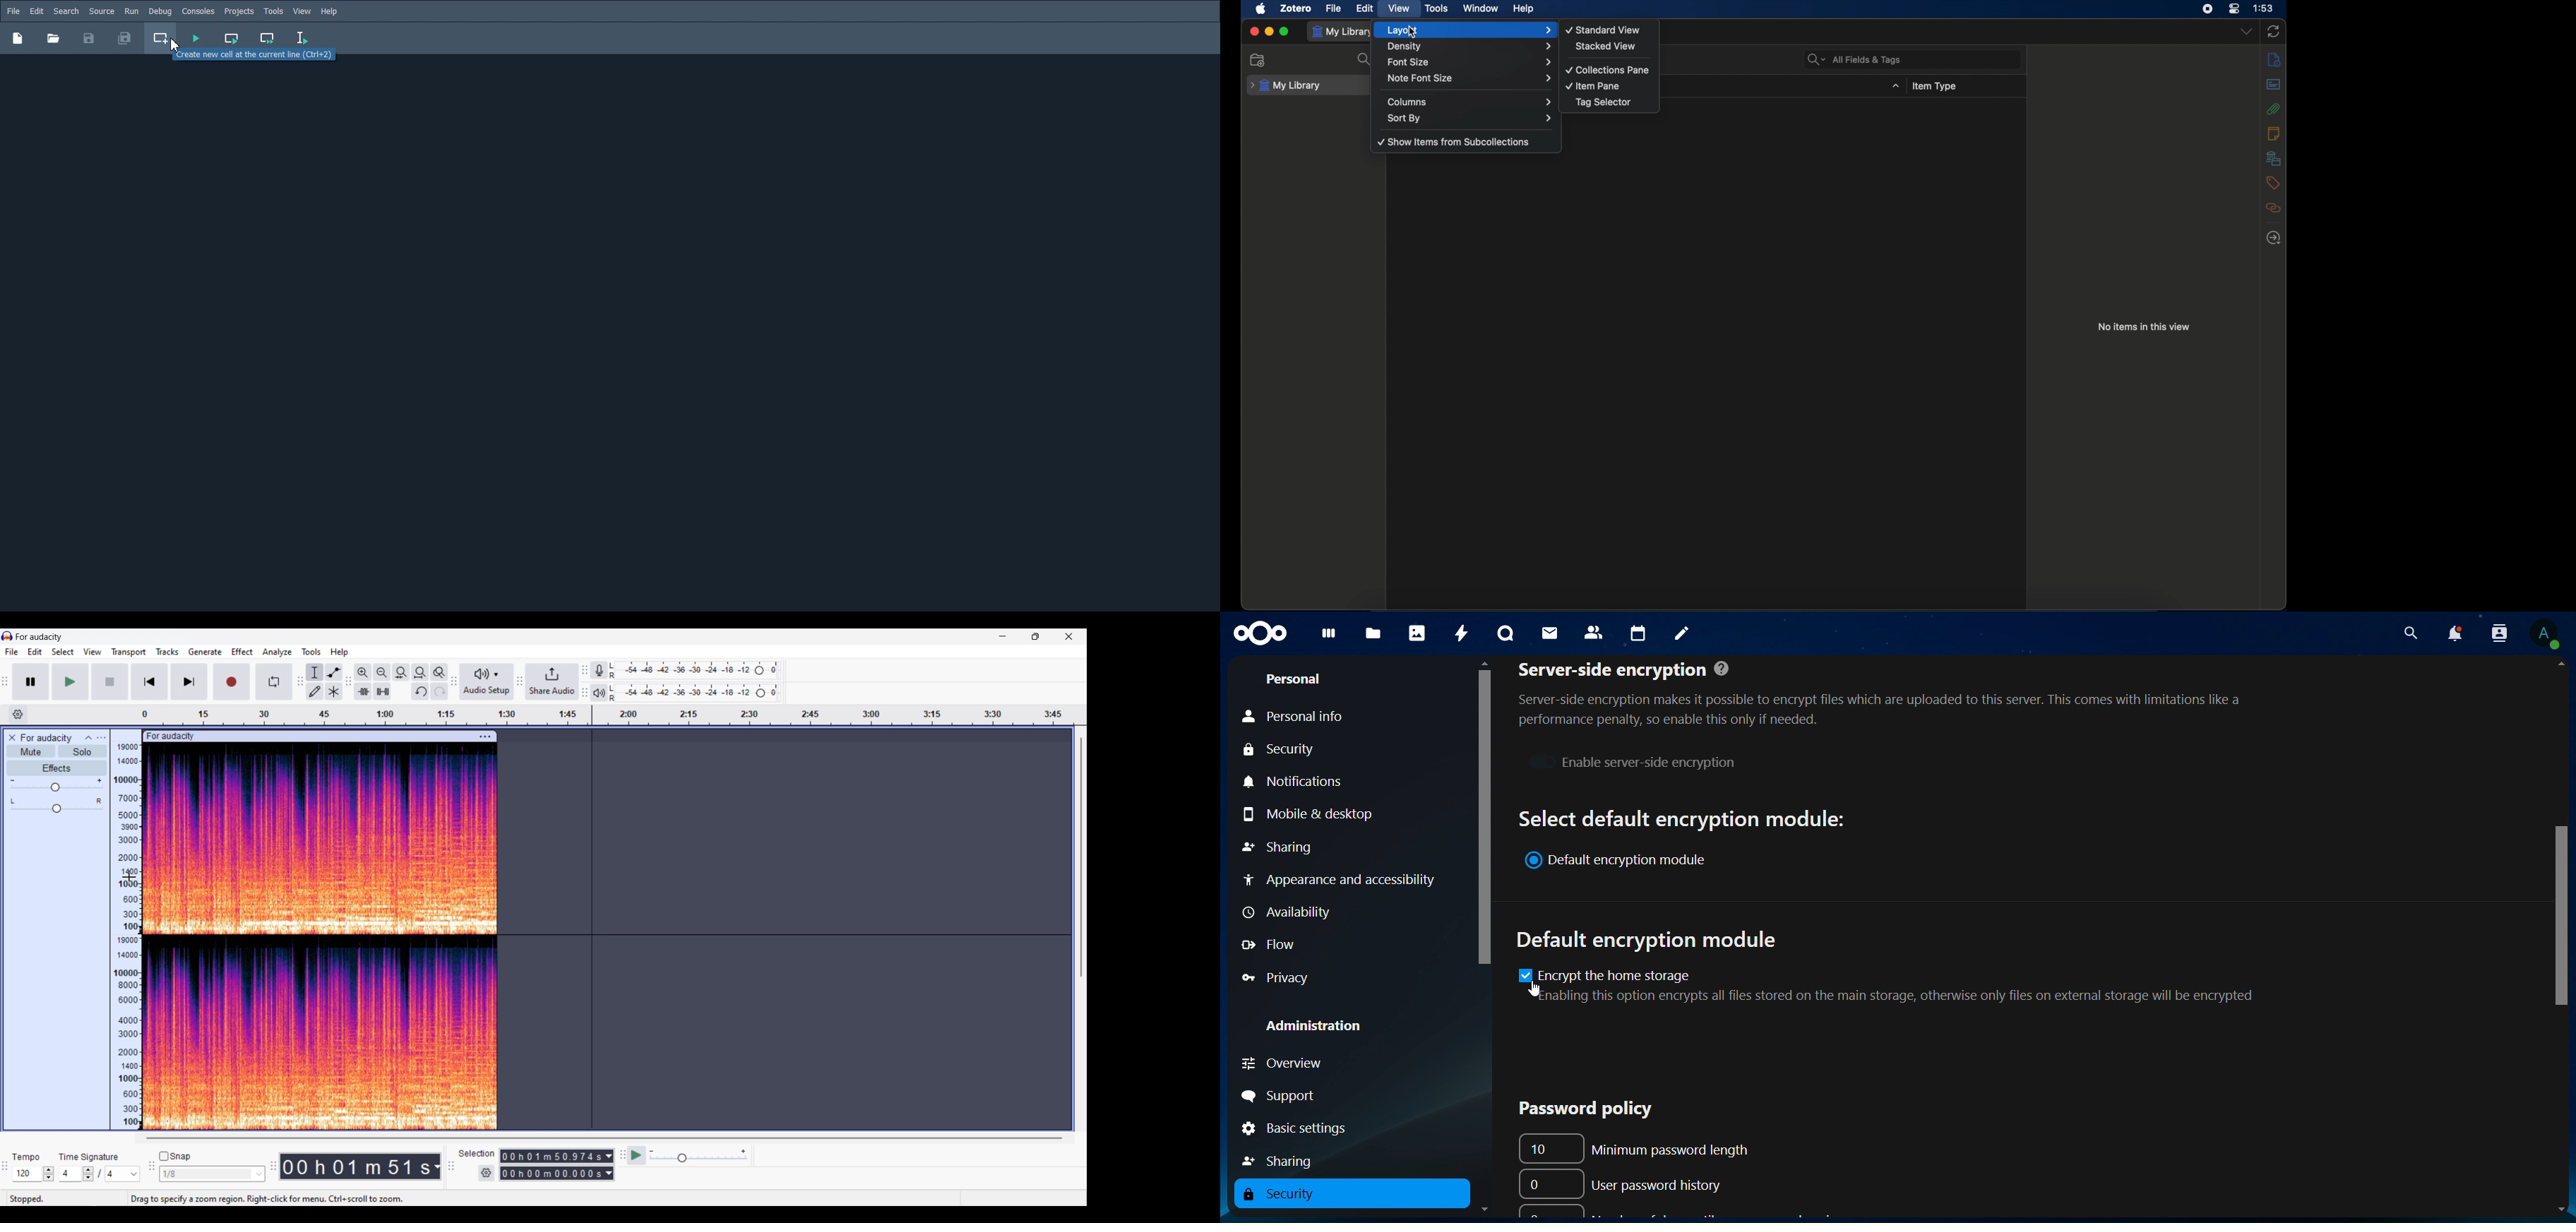  What do you see at coordinates (1470, 46) in the screenshot?
I see `density` at bounding box center [1470, 46].